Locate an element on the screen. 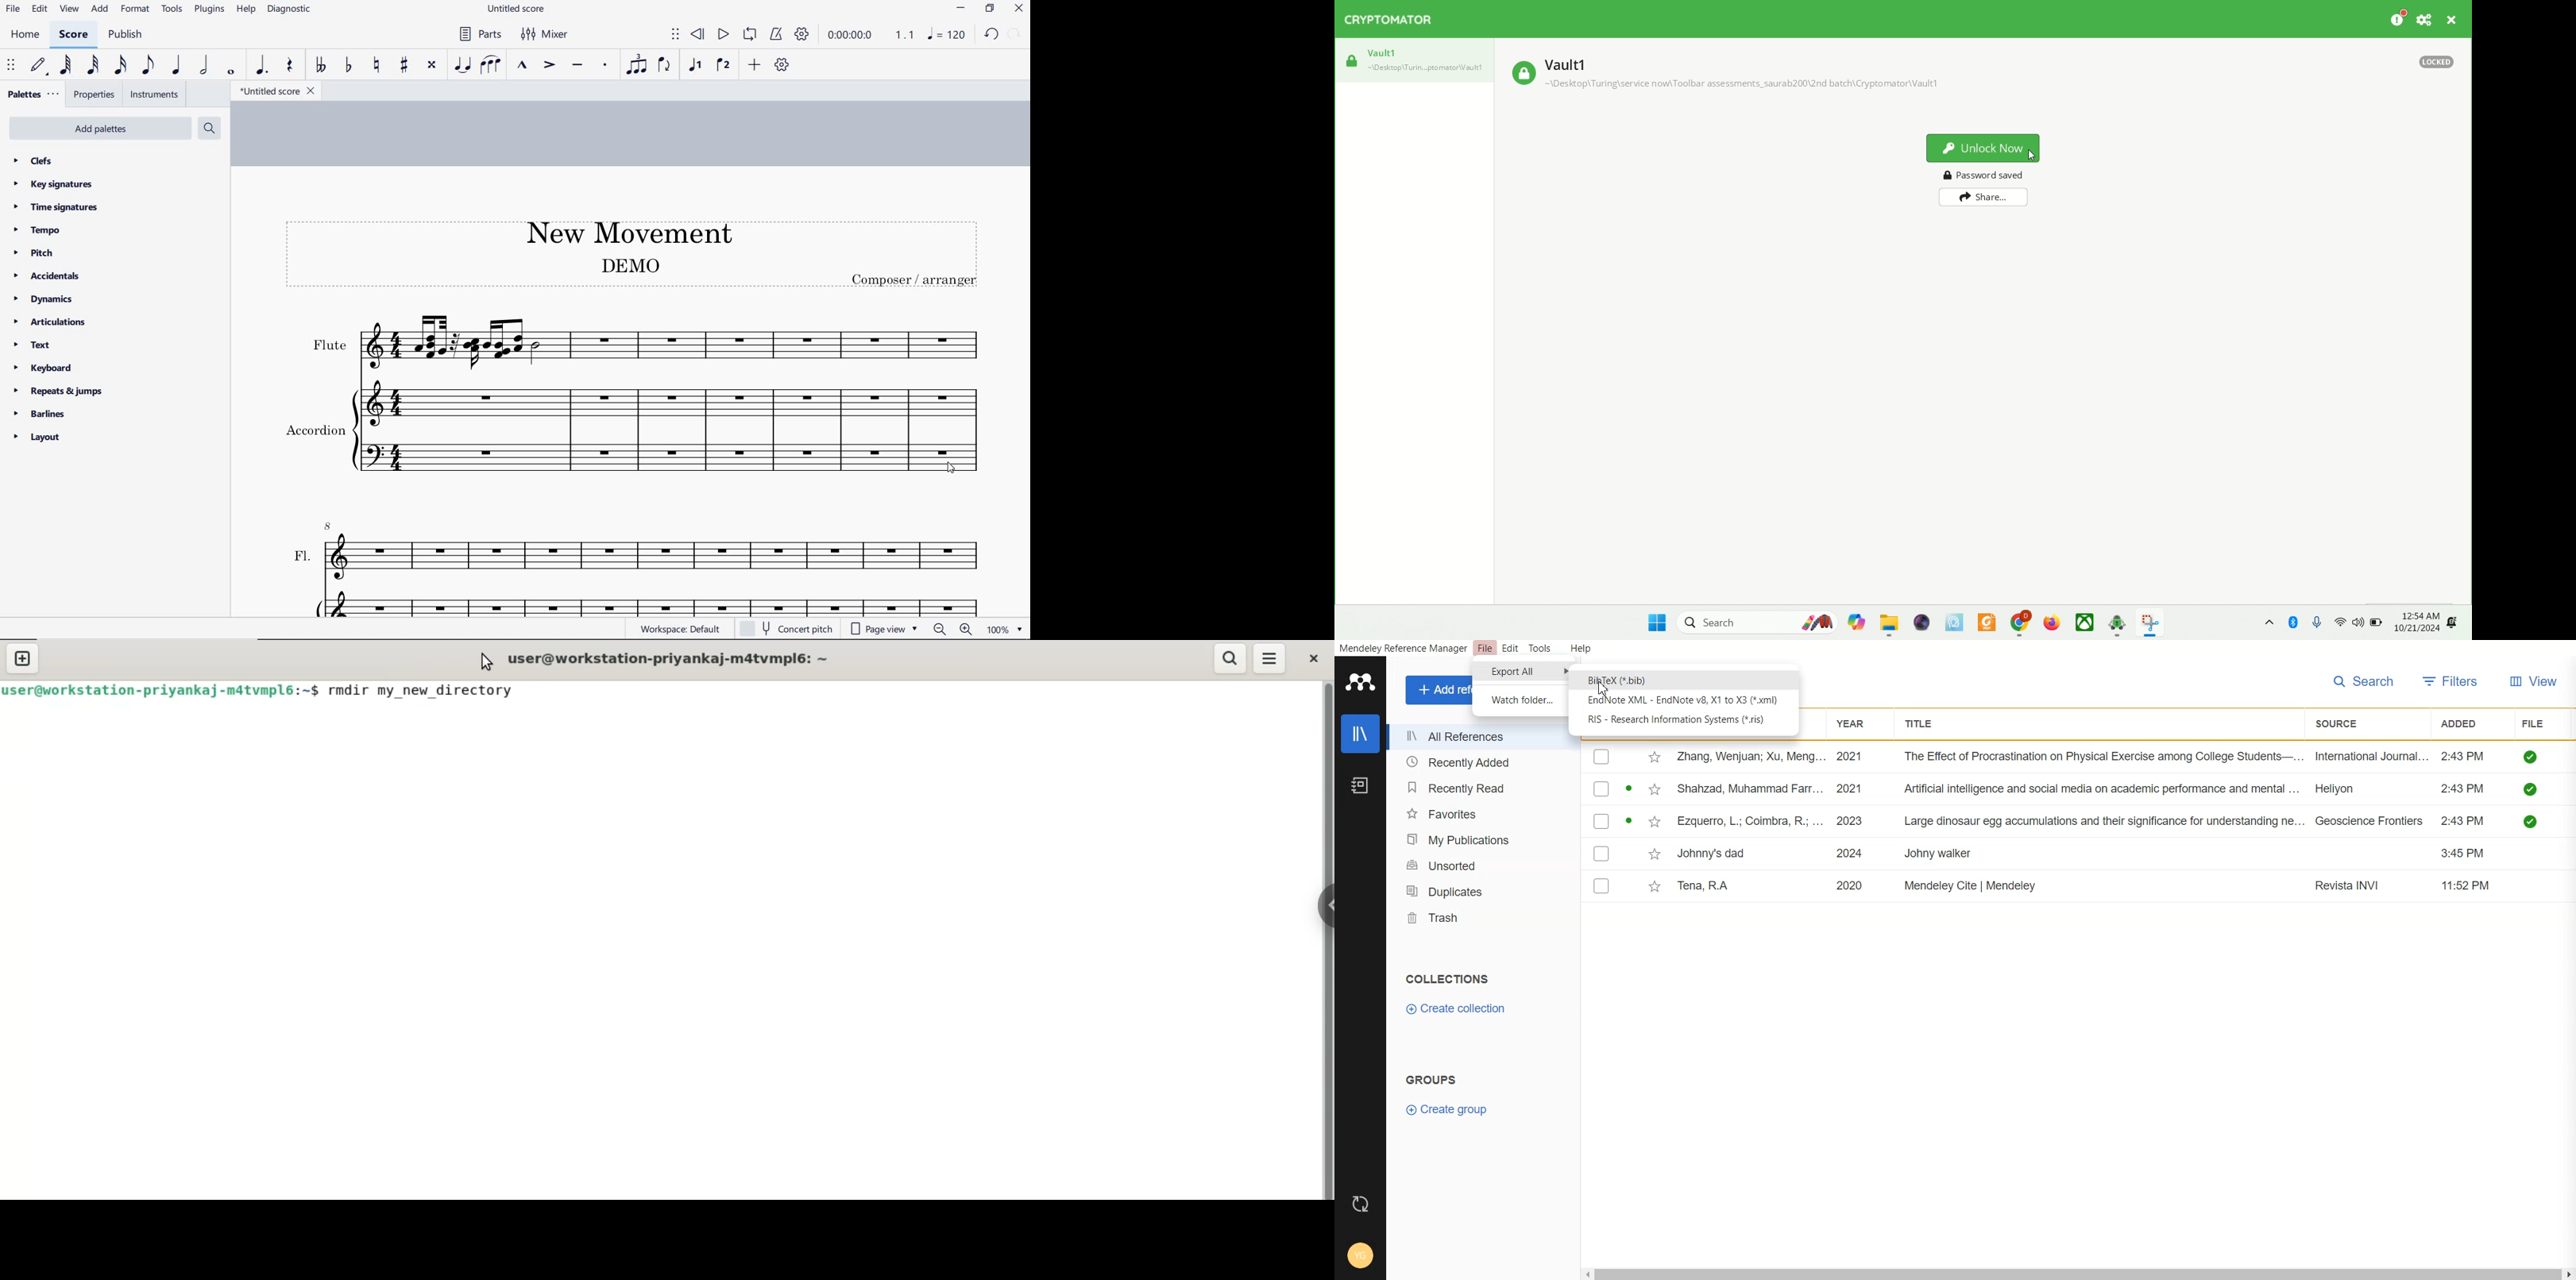 This screenshot has width=2576, height=1288. Horizontal scroll bar is located at coordinates (2079, 1274).